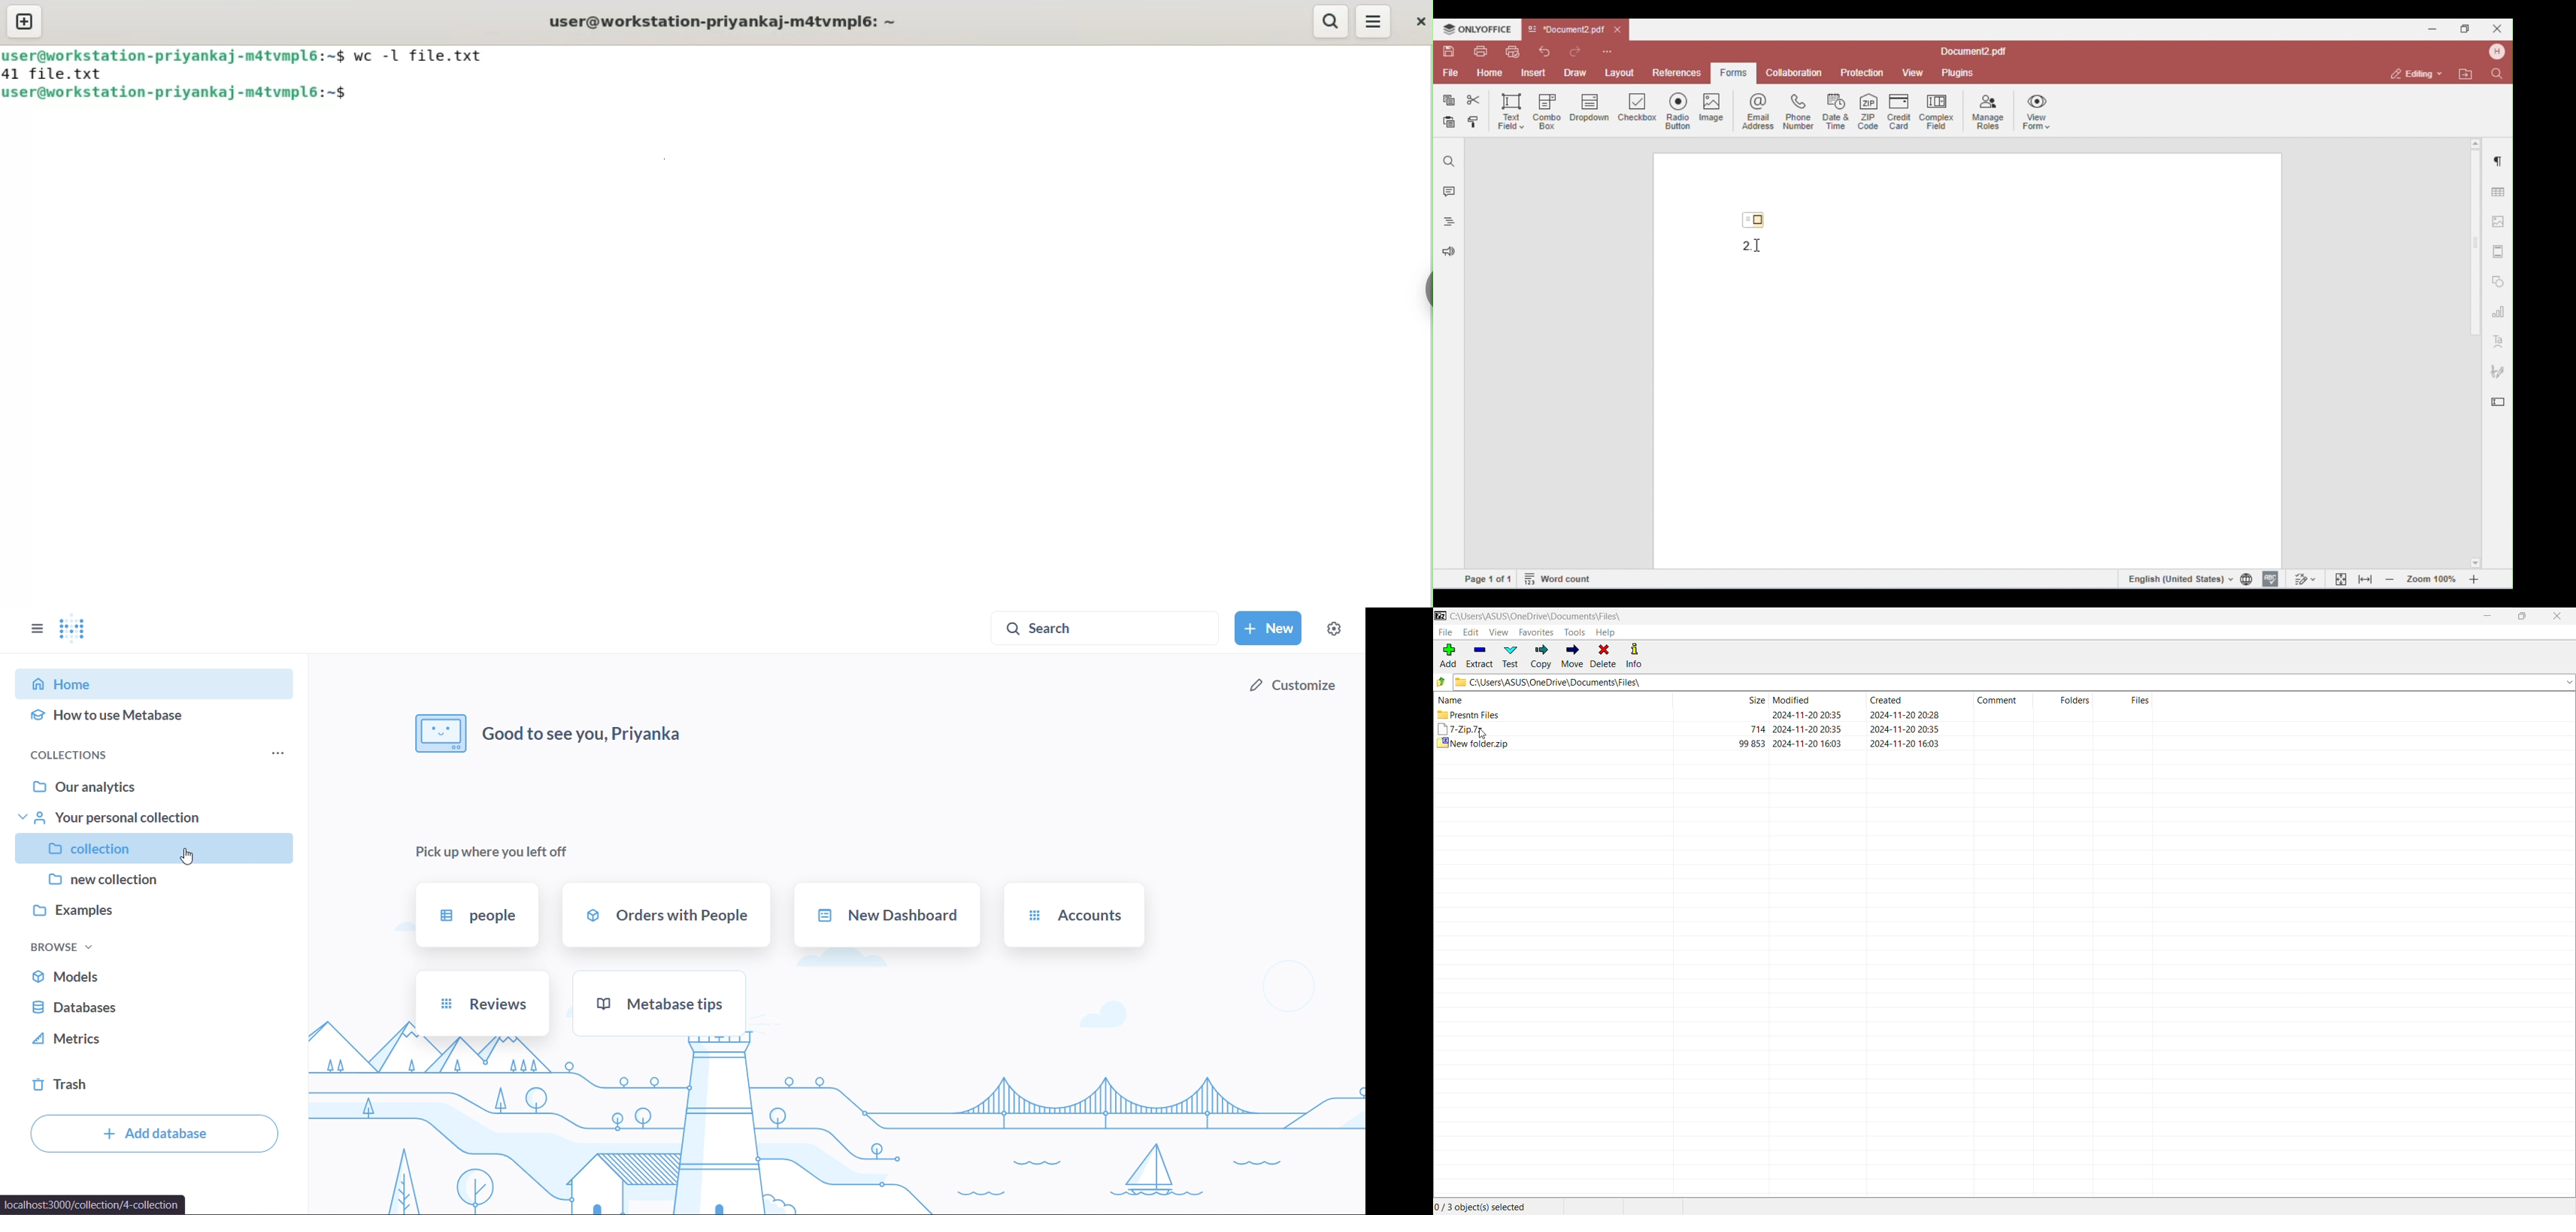 Image resolution: width=2576 pixels, height=1232 pixels. What do you see at coordinates (555, 736) in the screenshot?
I see `good to see you, priyanka` at bounding box center [555, 736].